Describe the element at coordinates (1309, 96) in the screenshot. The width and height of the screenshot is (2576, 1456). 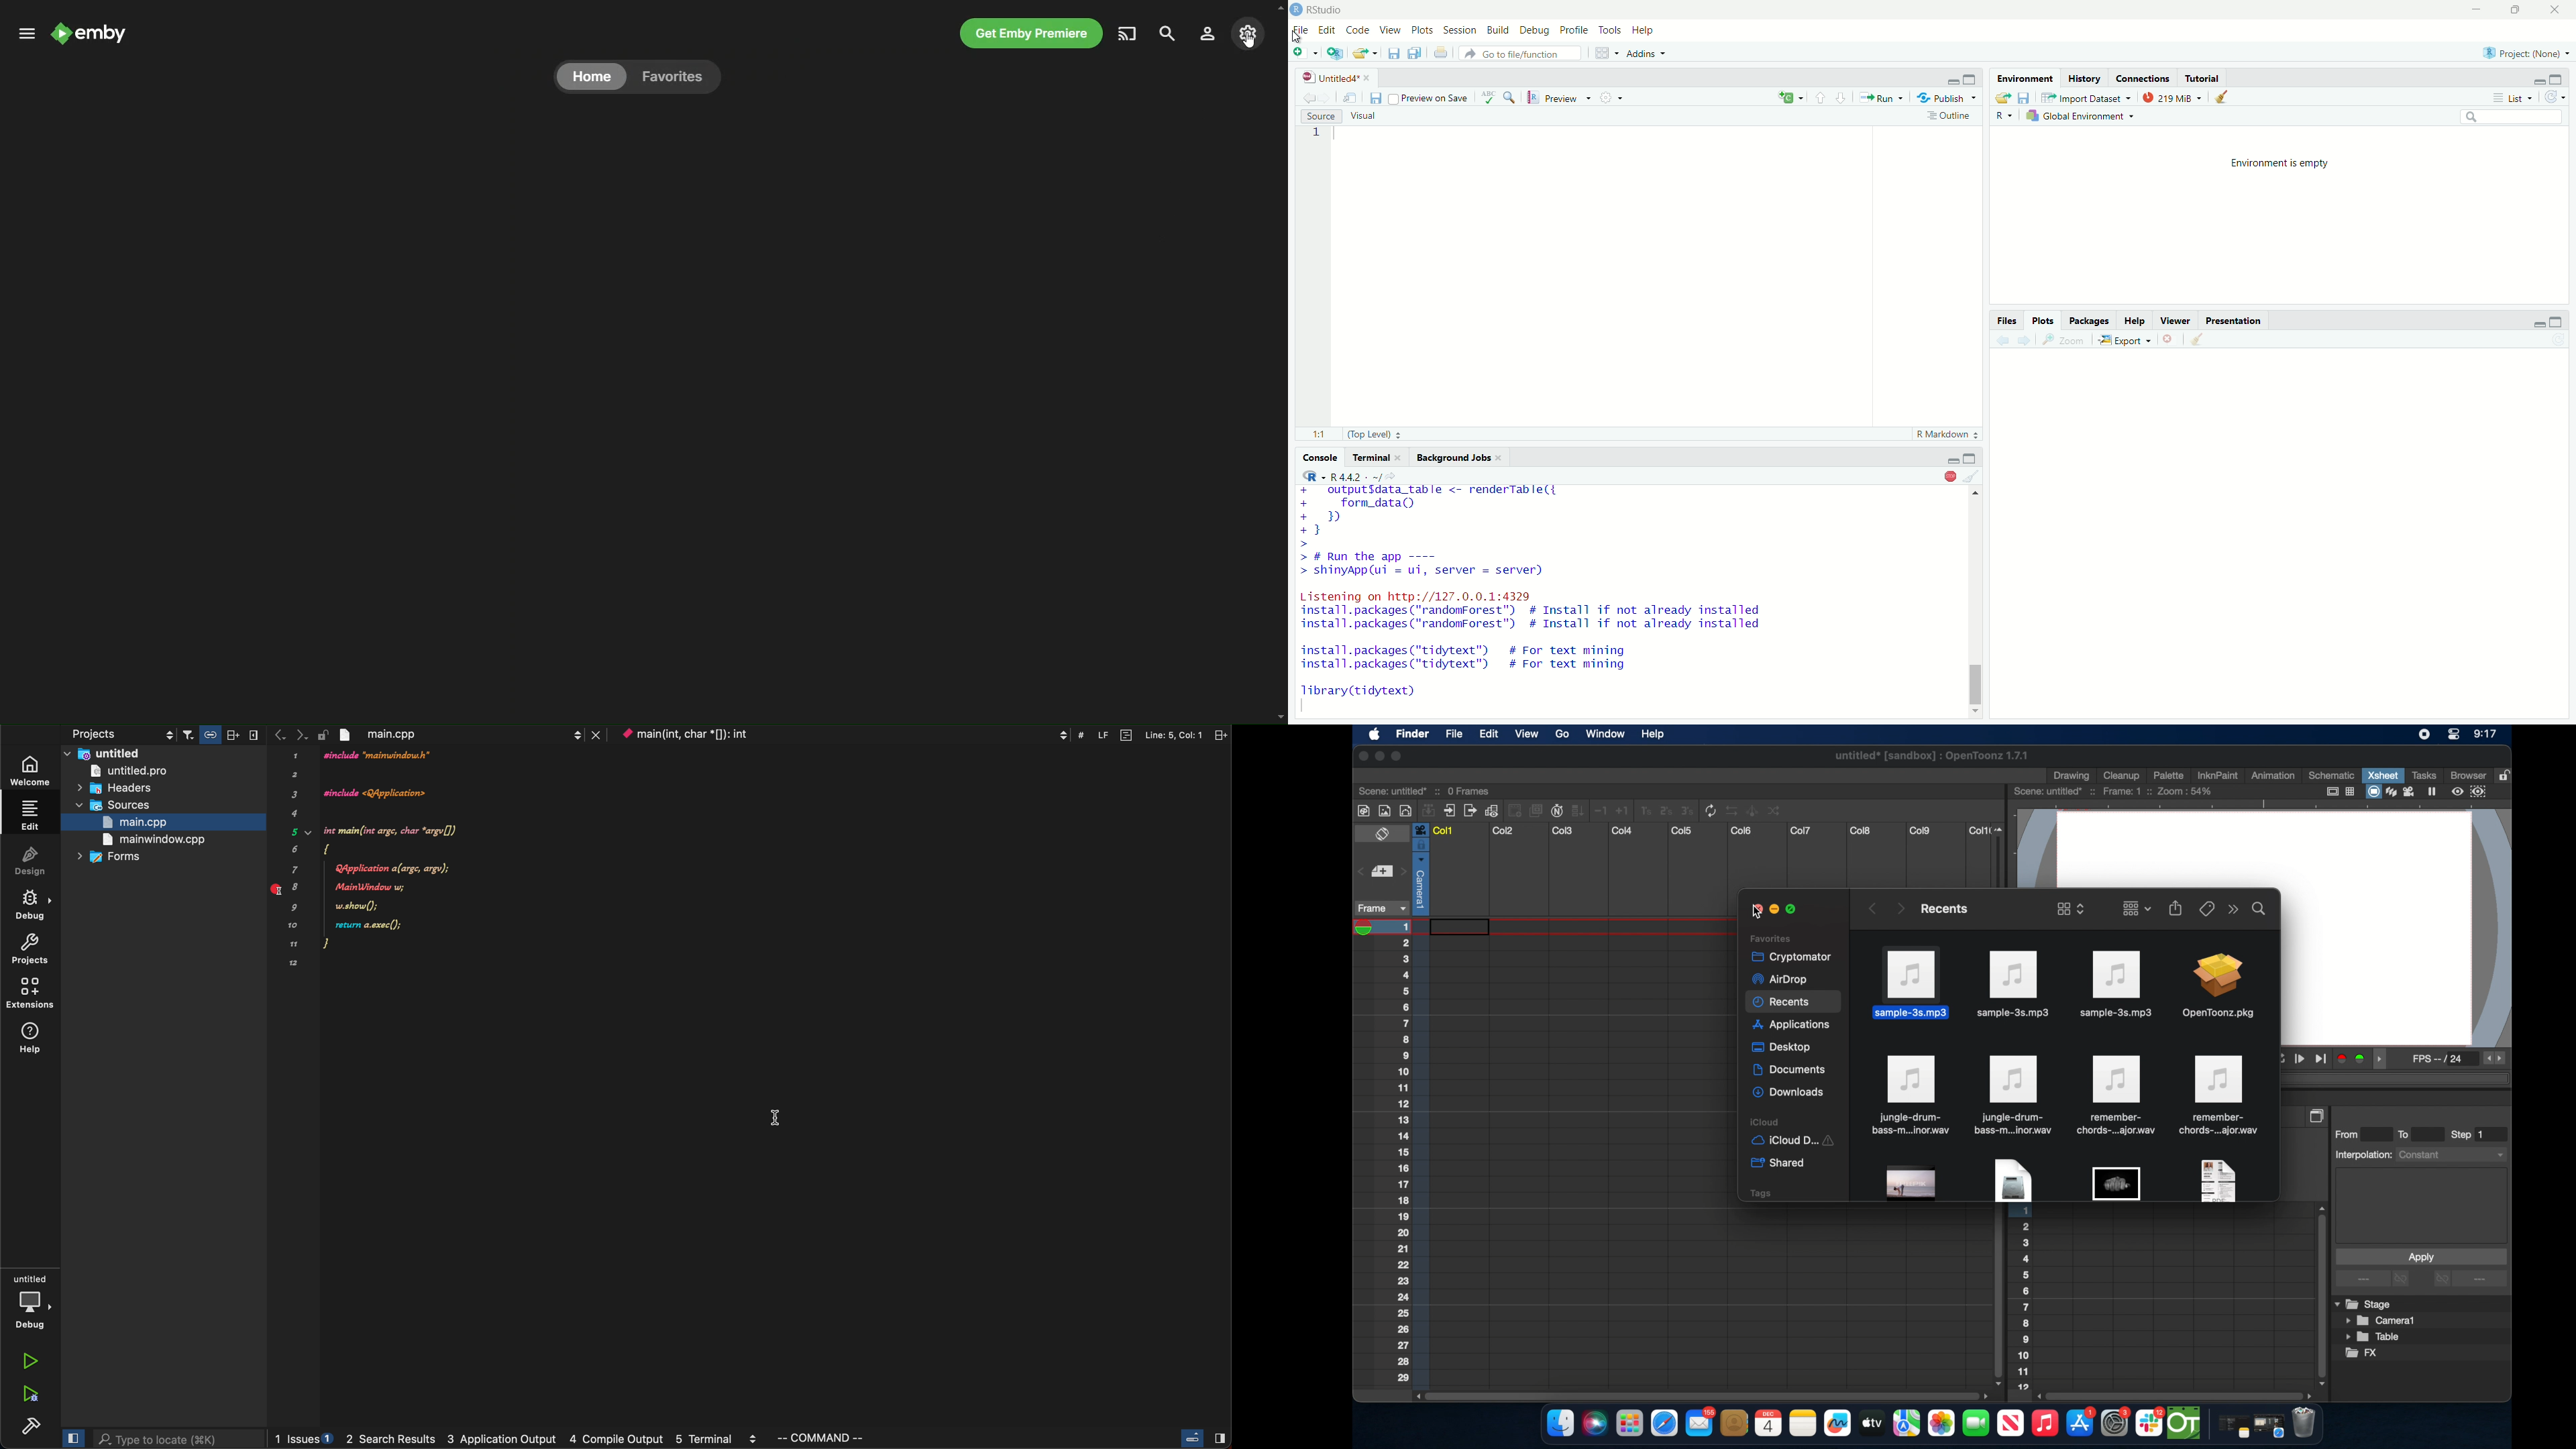
I see `go back to previous source location` at that location.